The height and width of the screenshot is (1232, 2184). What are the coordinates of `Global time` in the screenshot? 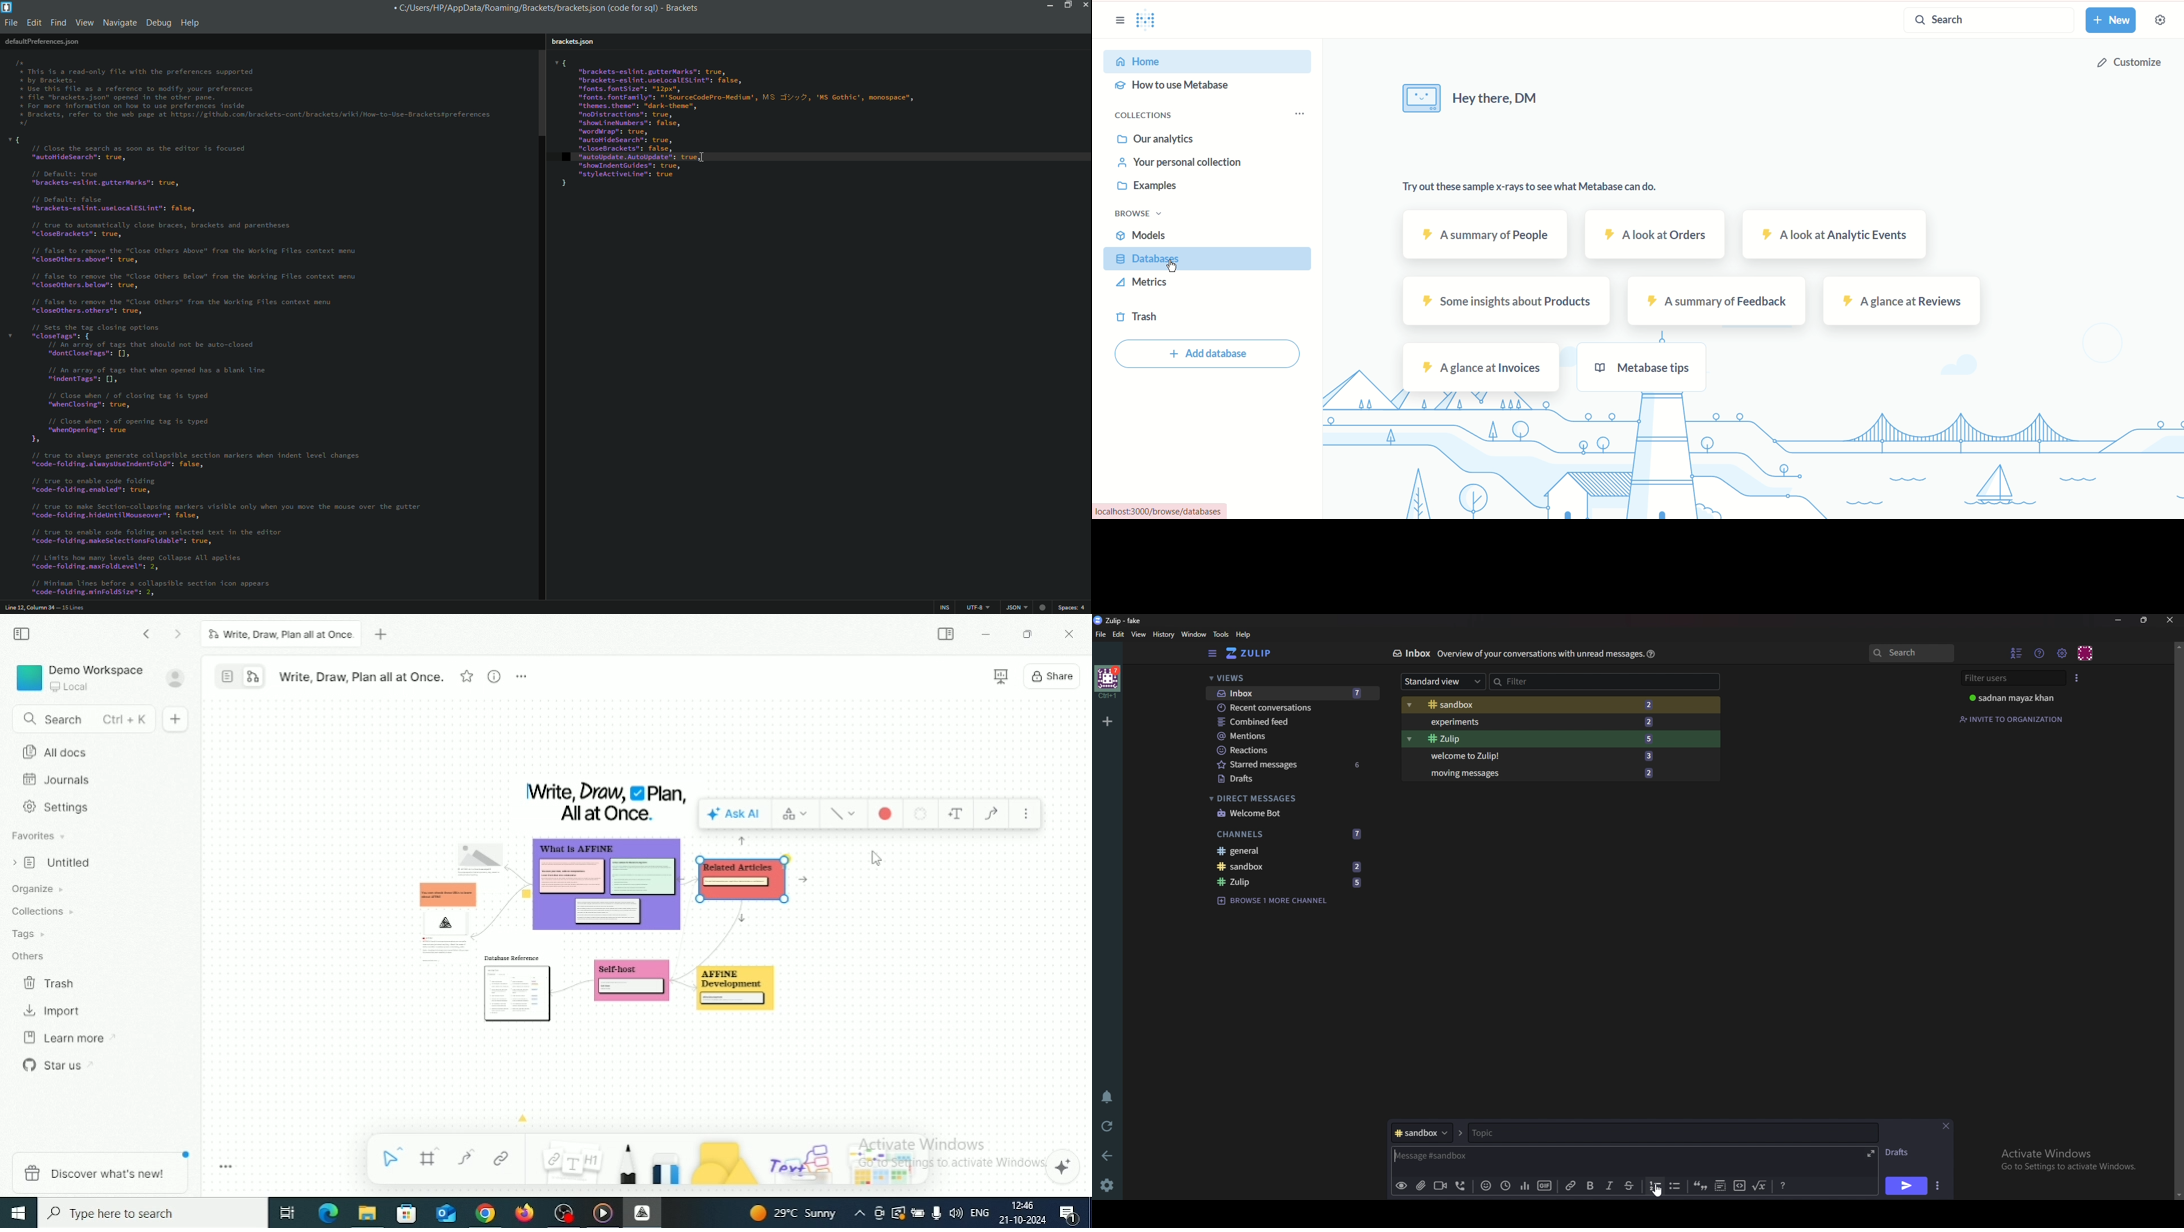 It's located at (1504, 1186).